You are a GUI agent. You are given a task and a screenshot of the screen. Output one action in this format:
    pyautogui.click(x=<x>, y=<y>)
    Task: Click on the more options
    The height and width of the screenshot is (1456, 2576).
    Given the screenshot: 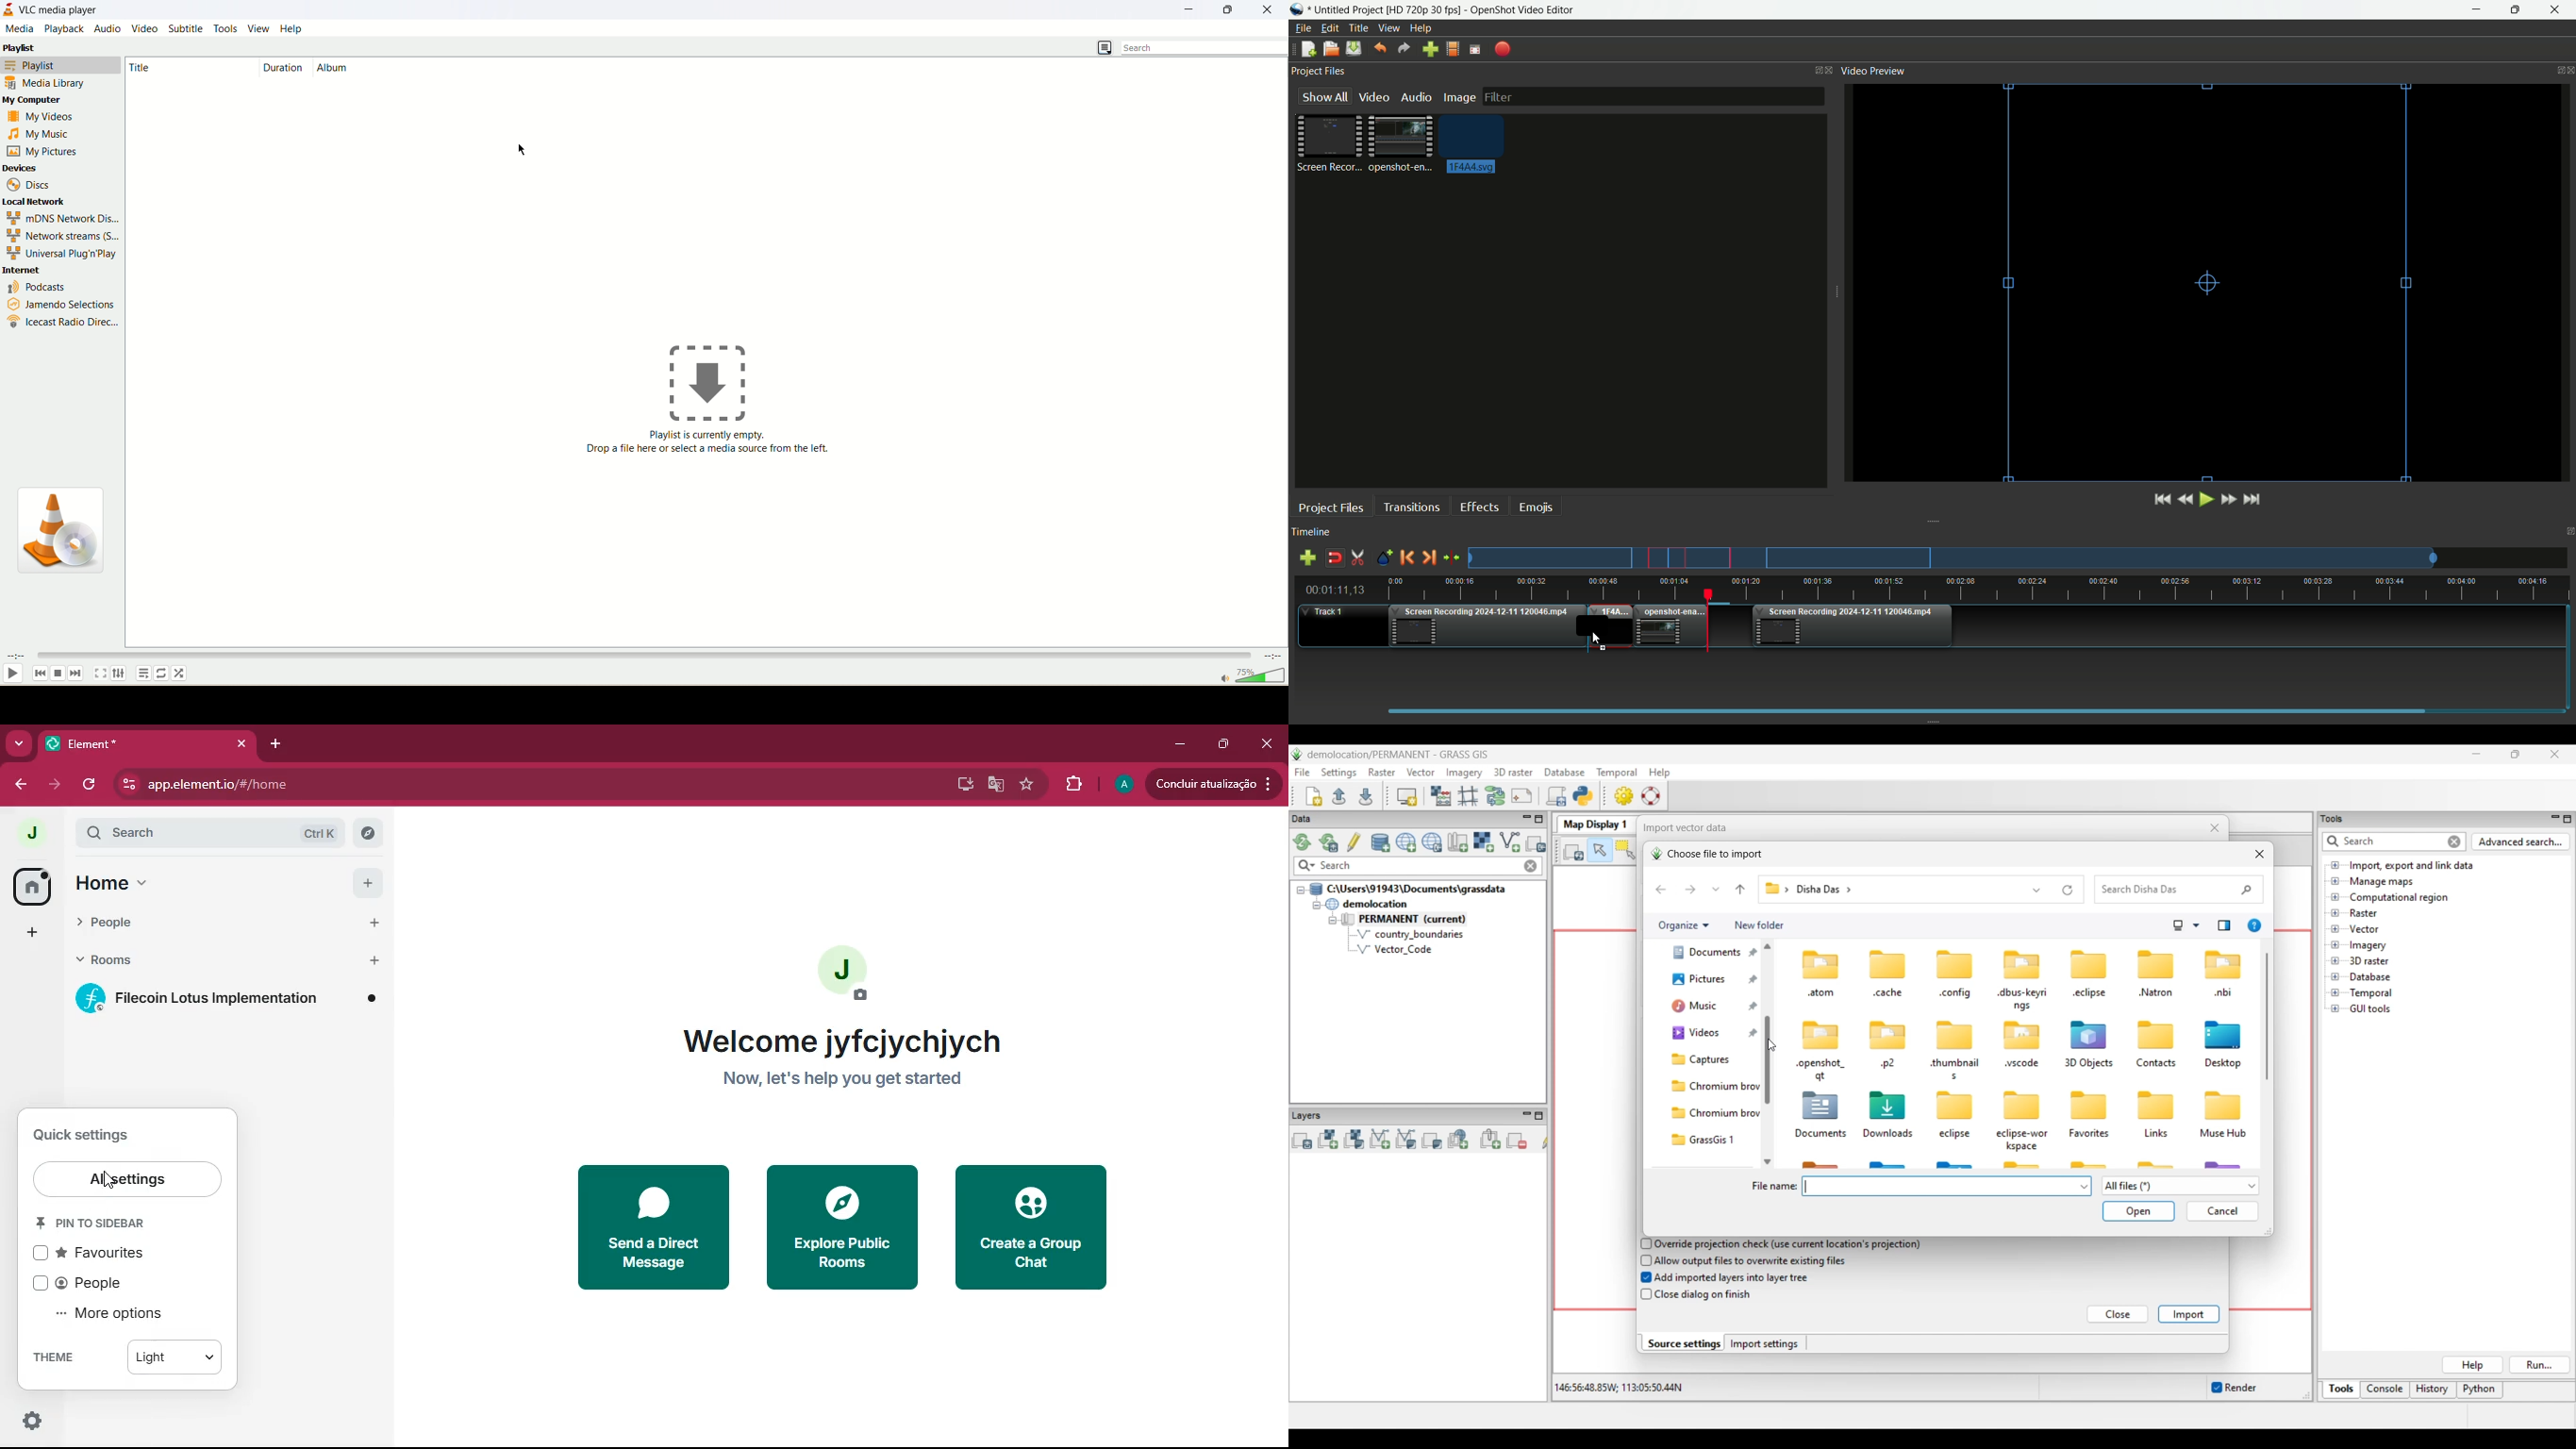 What is the action you would take?
    pyautogui.click(x=121, y=1314)
    